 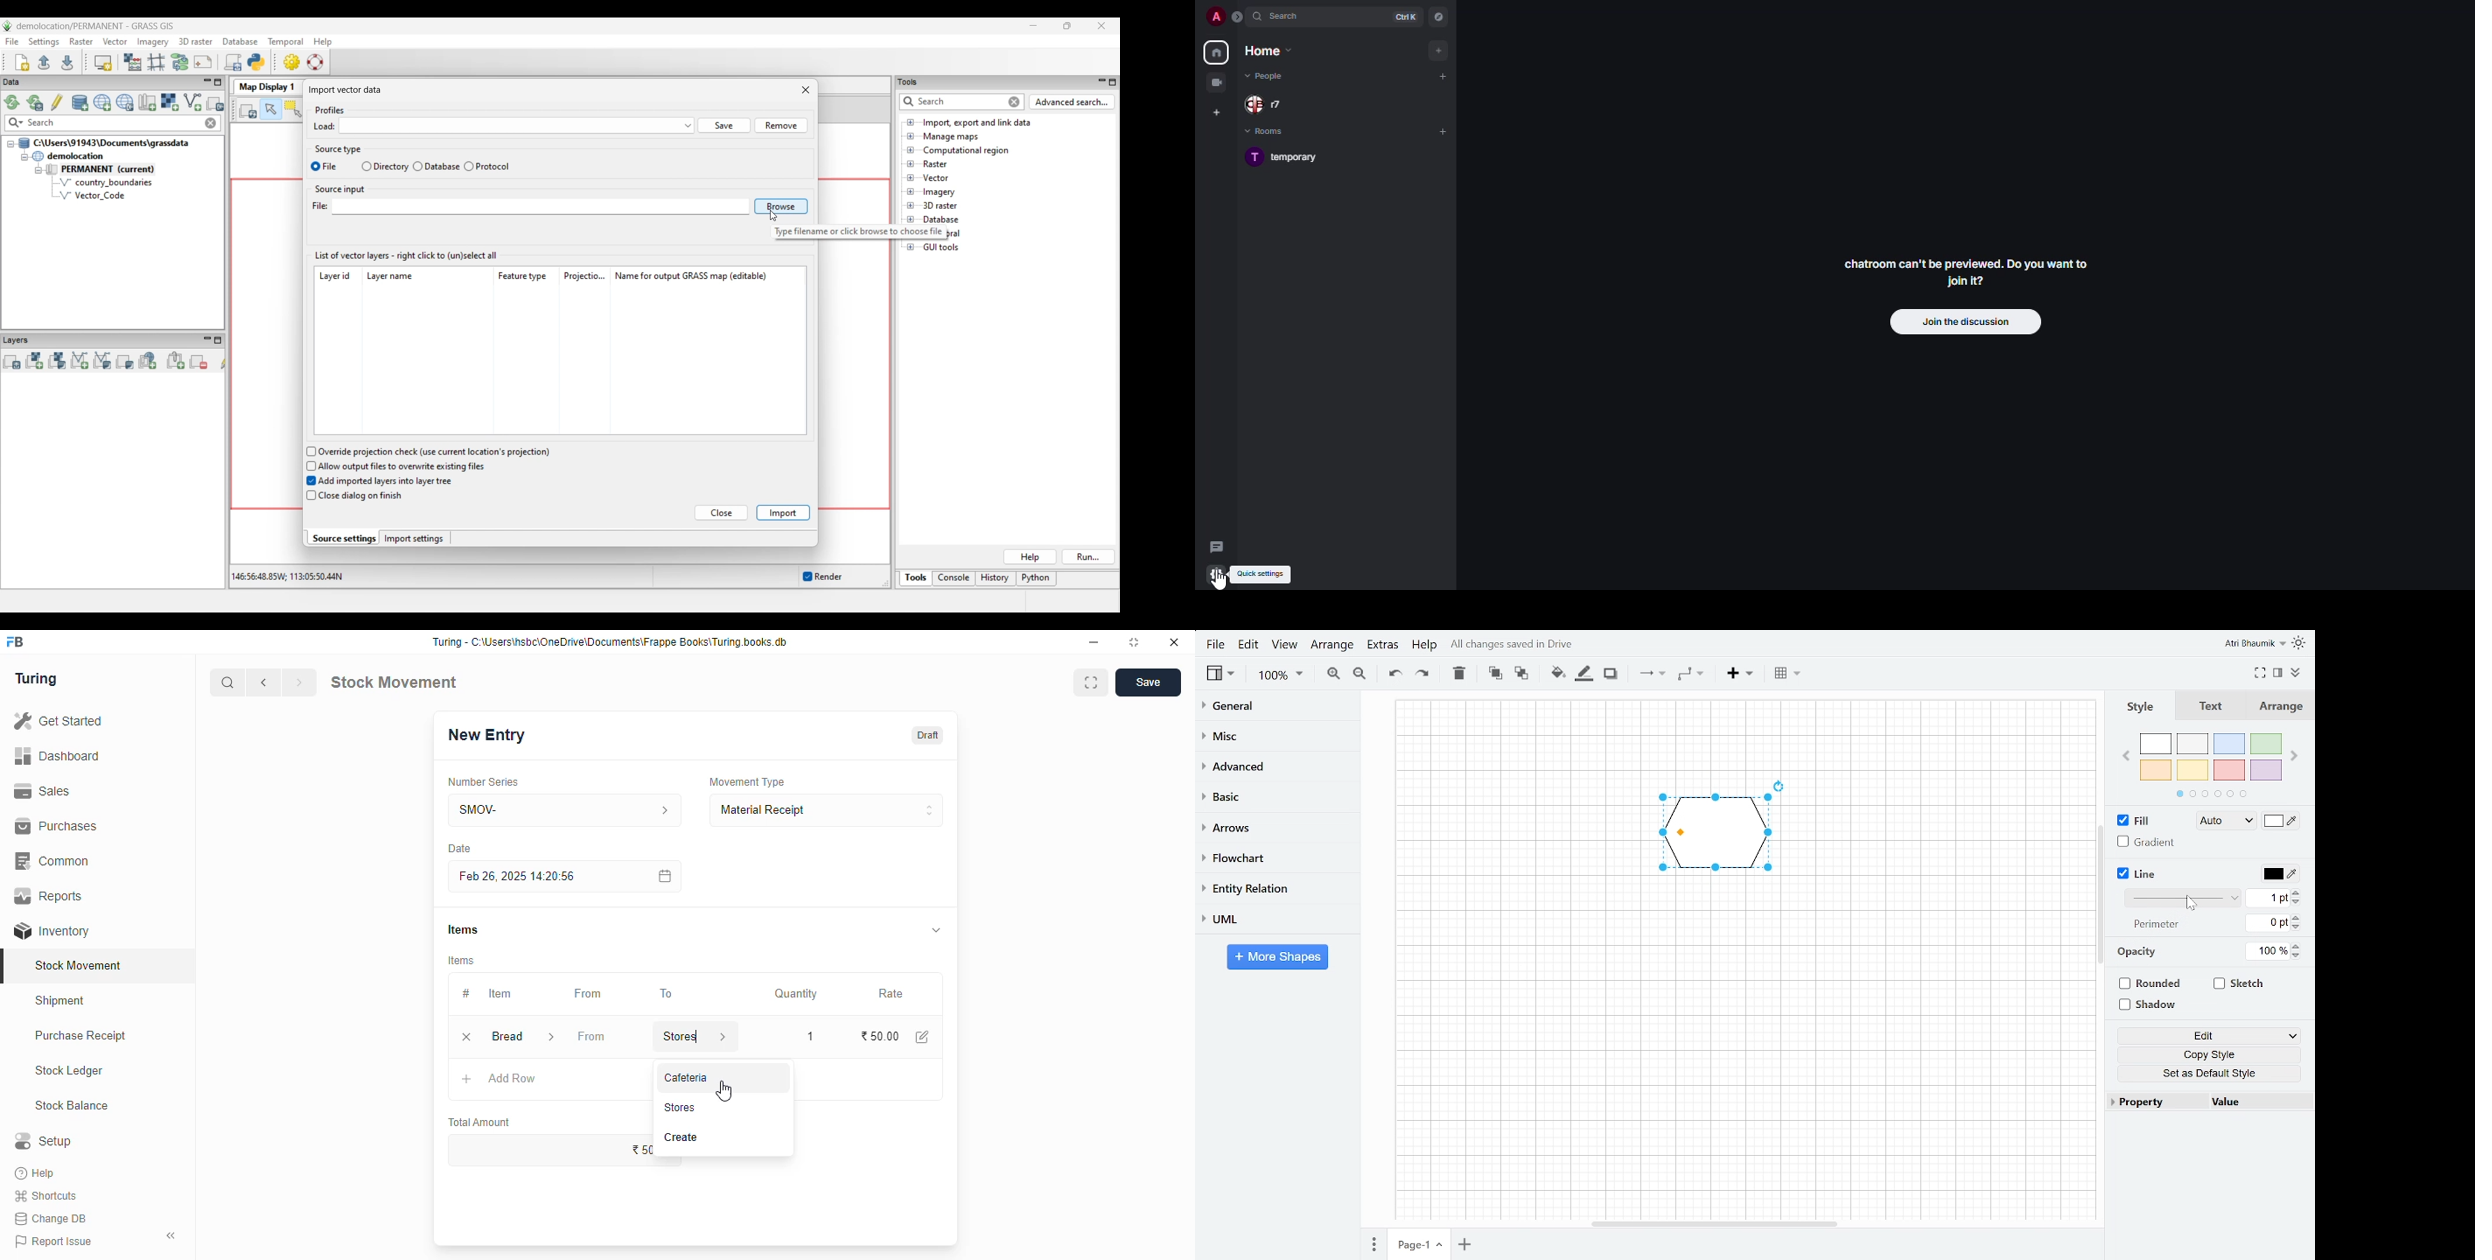 What do you see at coordinates (2211, 757) in the screenshot?
I see `Colors` at bounding box center [2211, 757].